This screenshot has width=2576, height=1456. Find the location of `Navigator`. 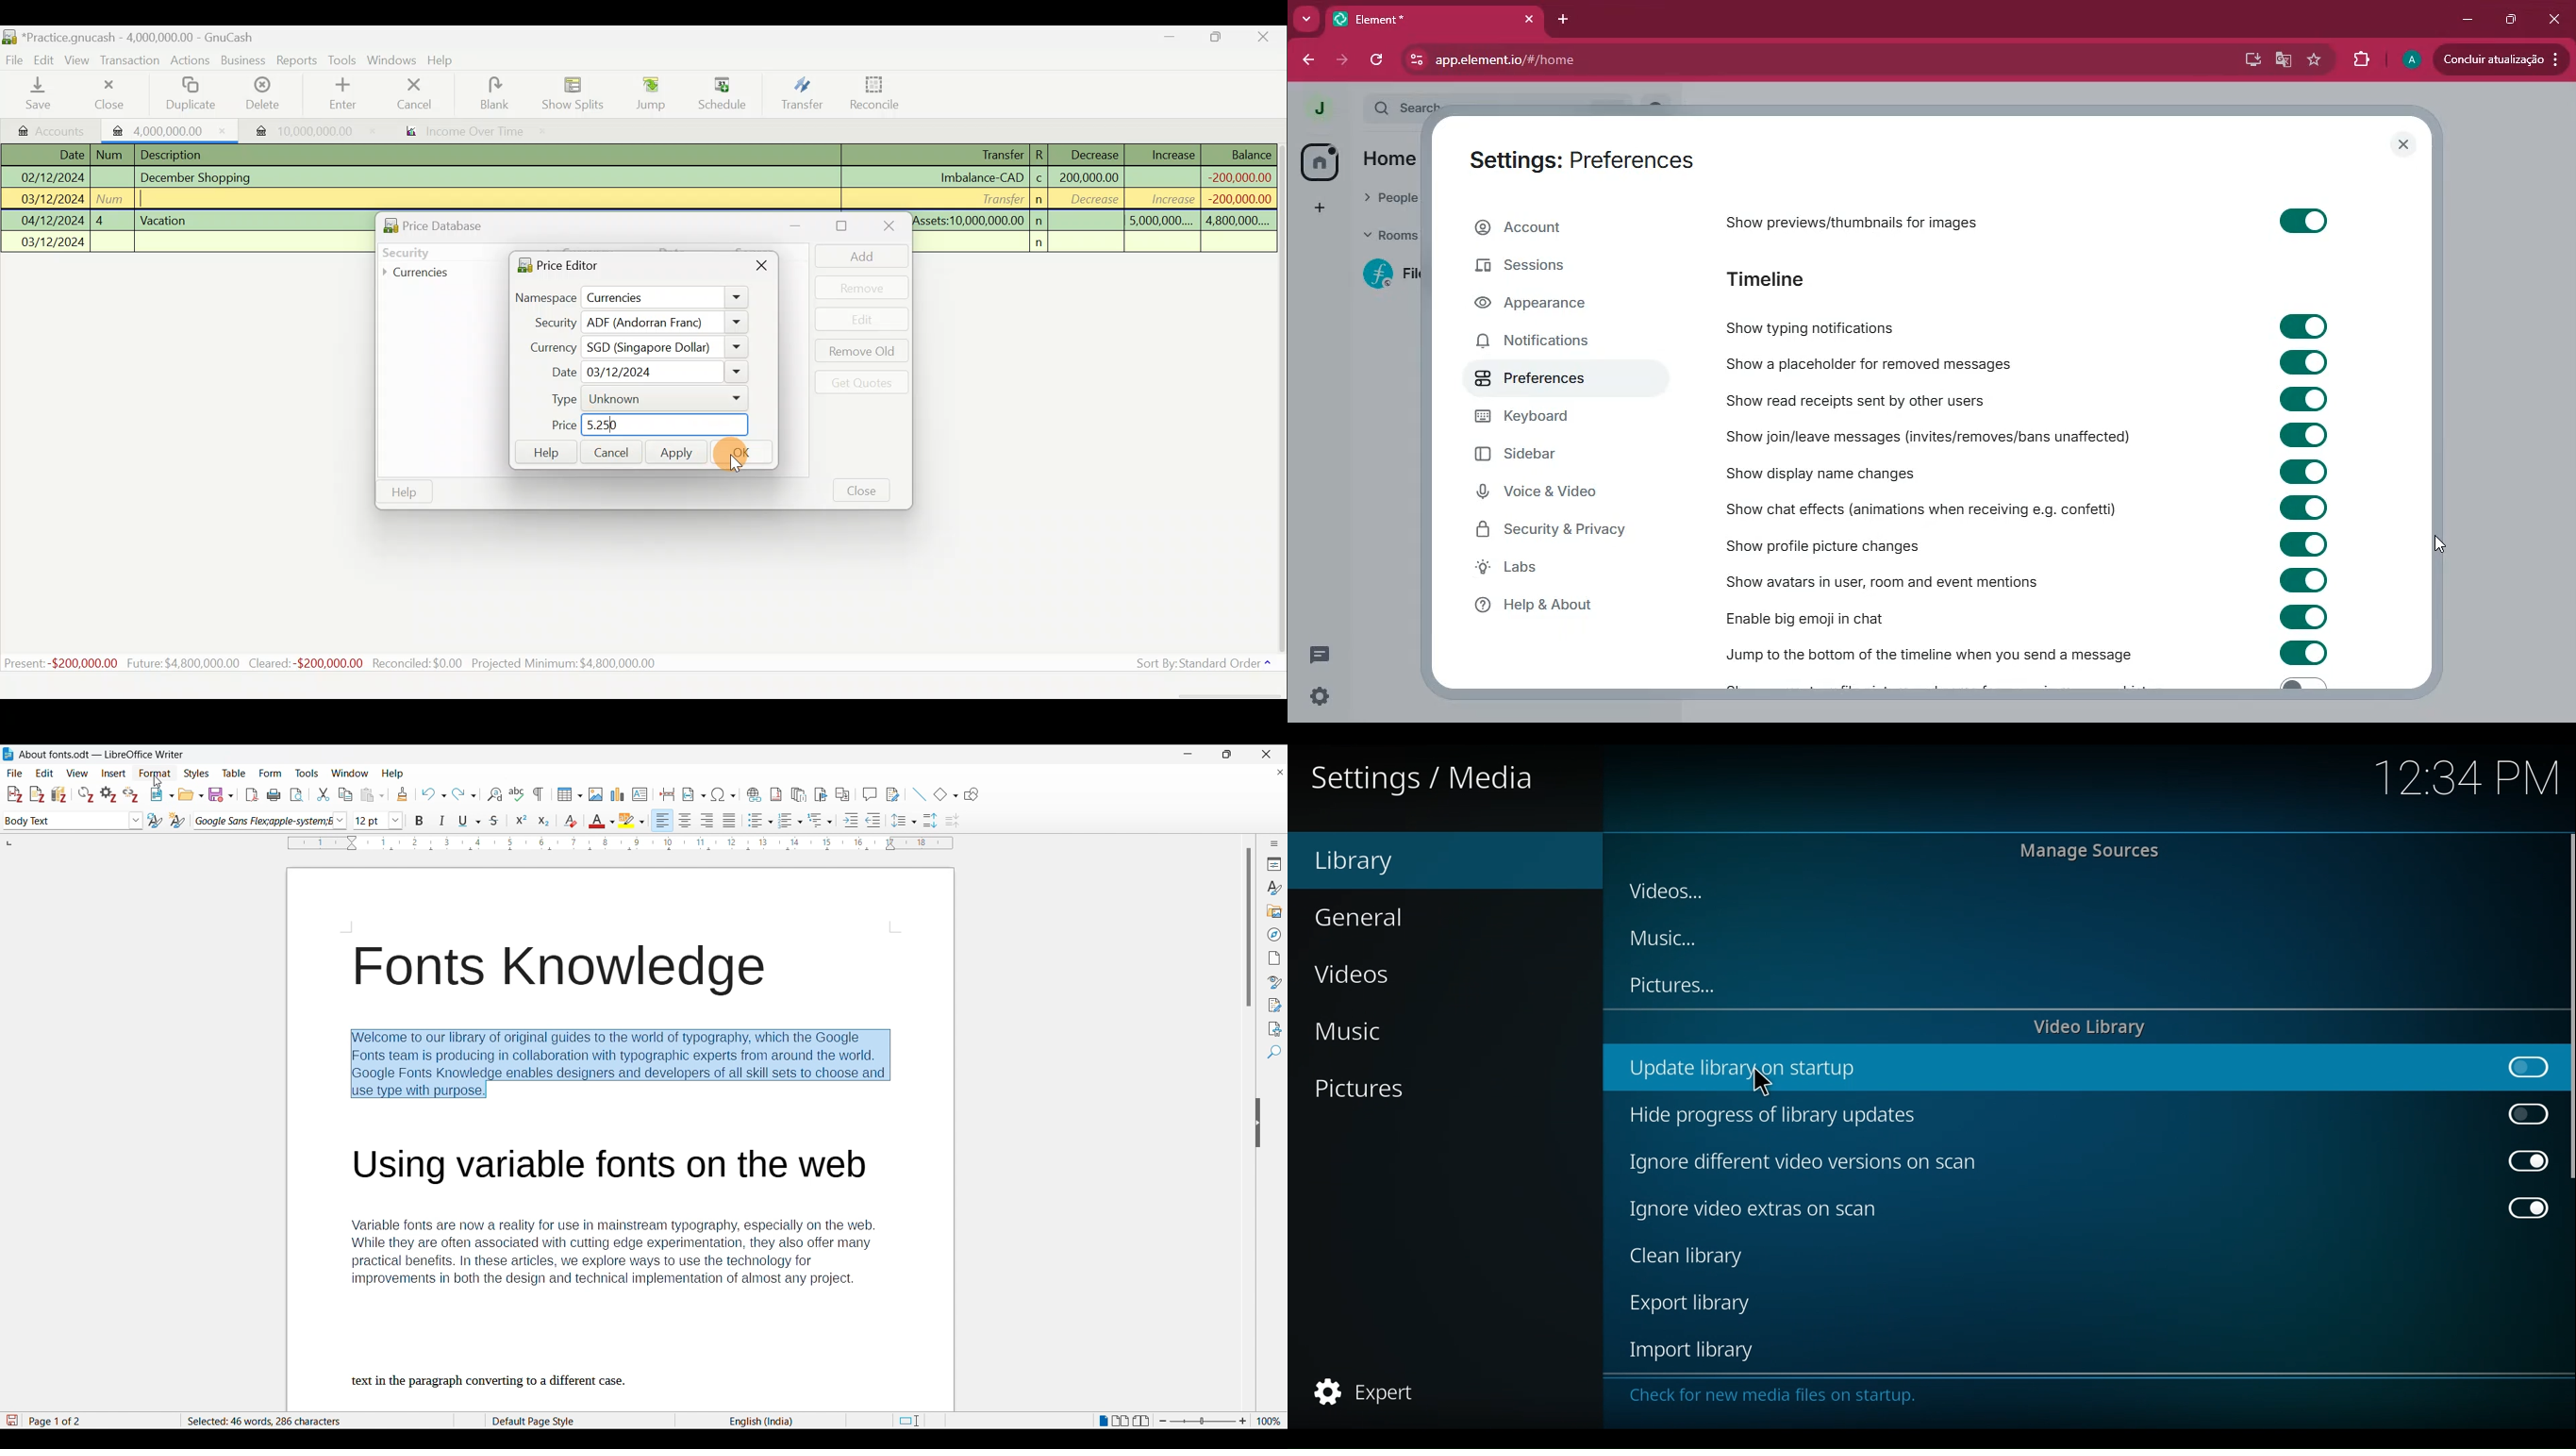

Navigator is located at coordinates (1275, 934).